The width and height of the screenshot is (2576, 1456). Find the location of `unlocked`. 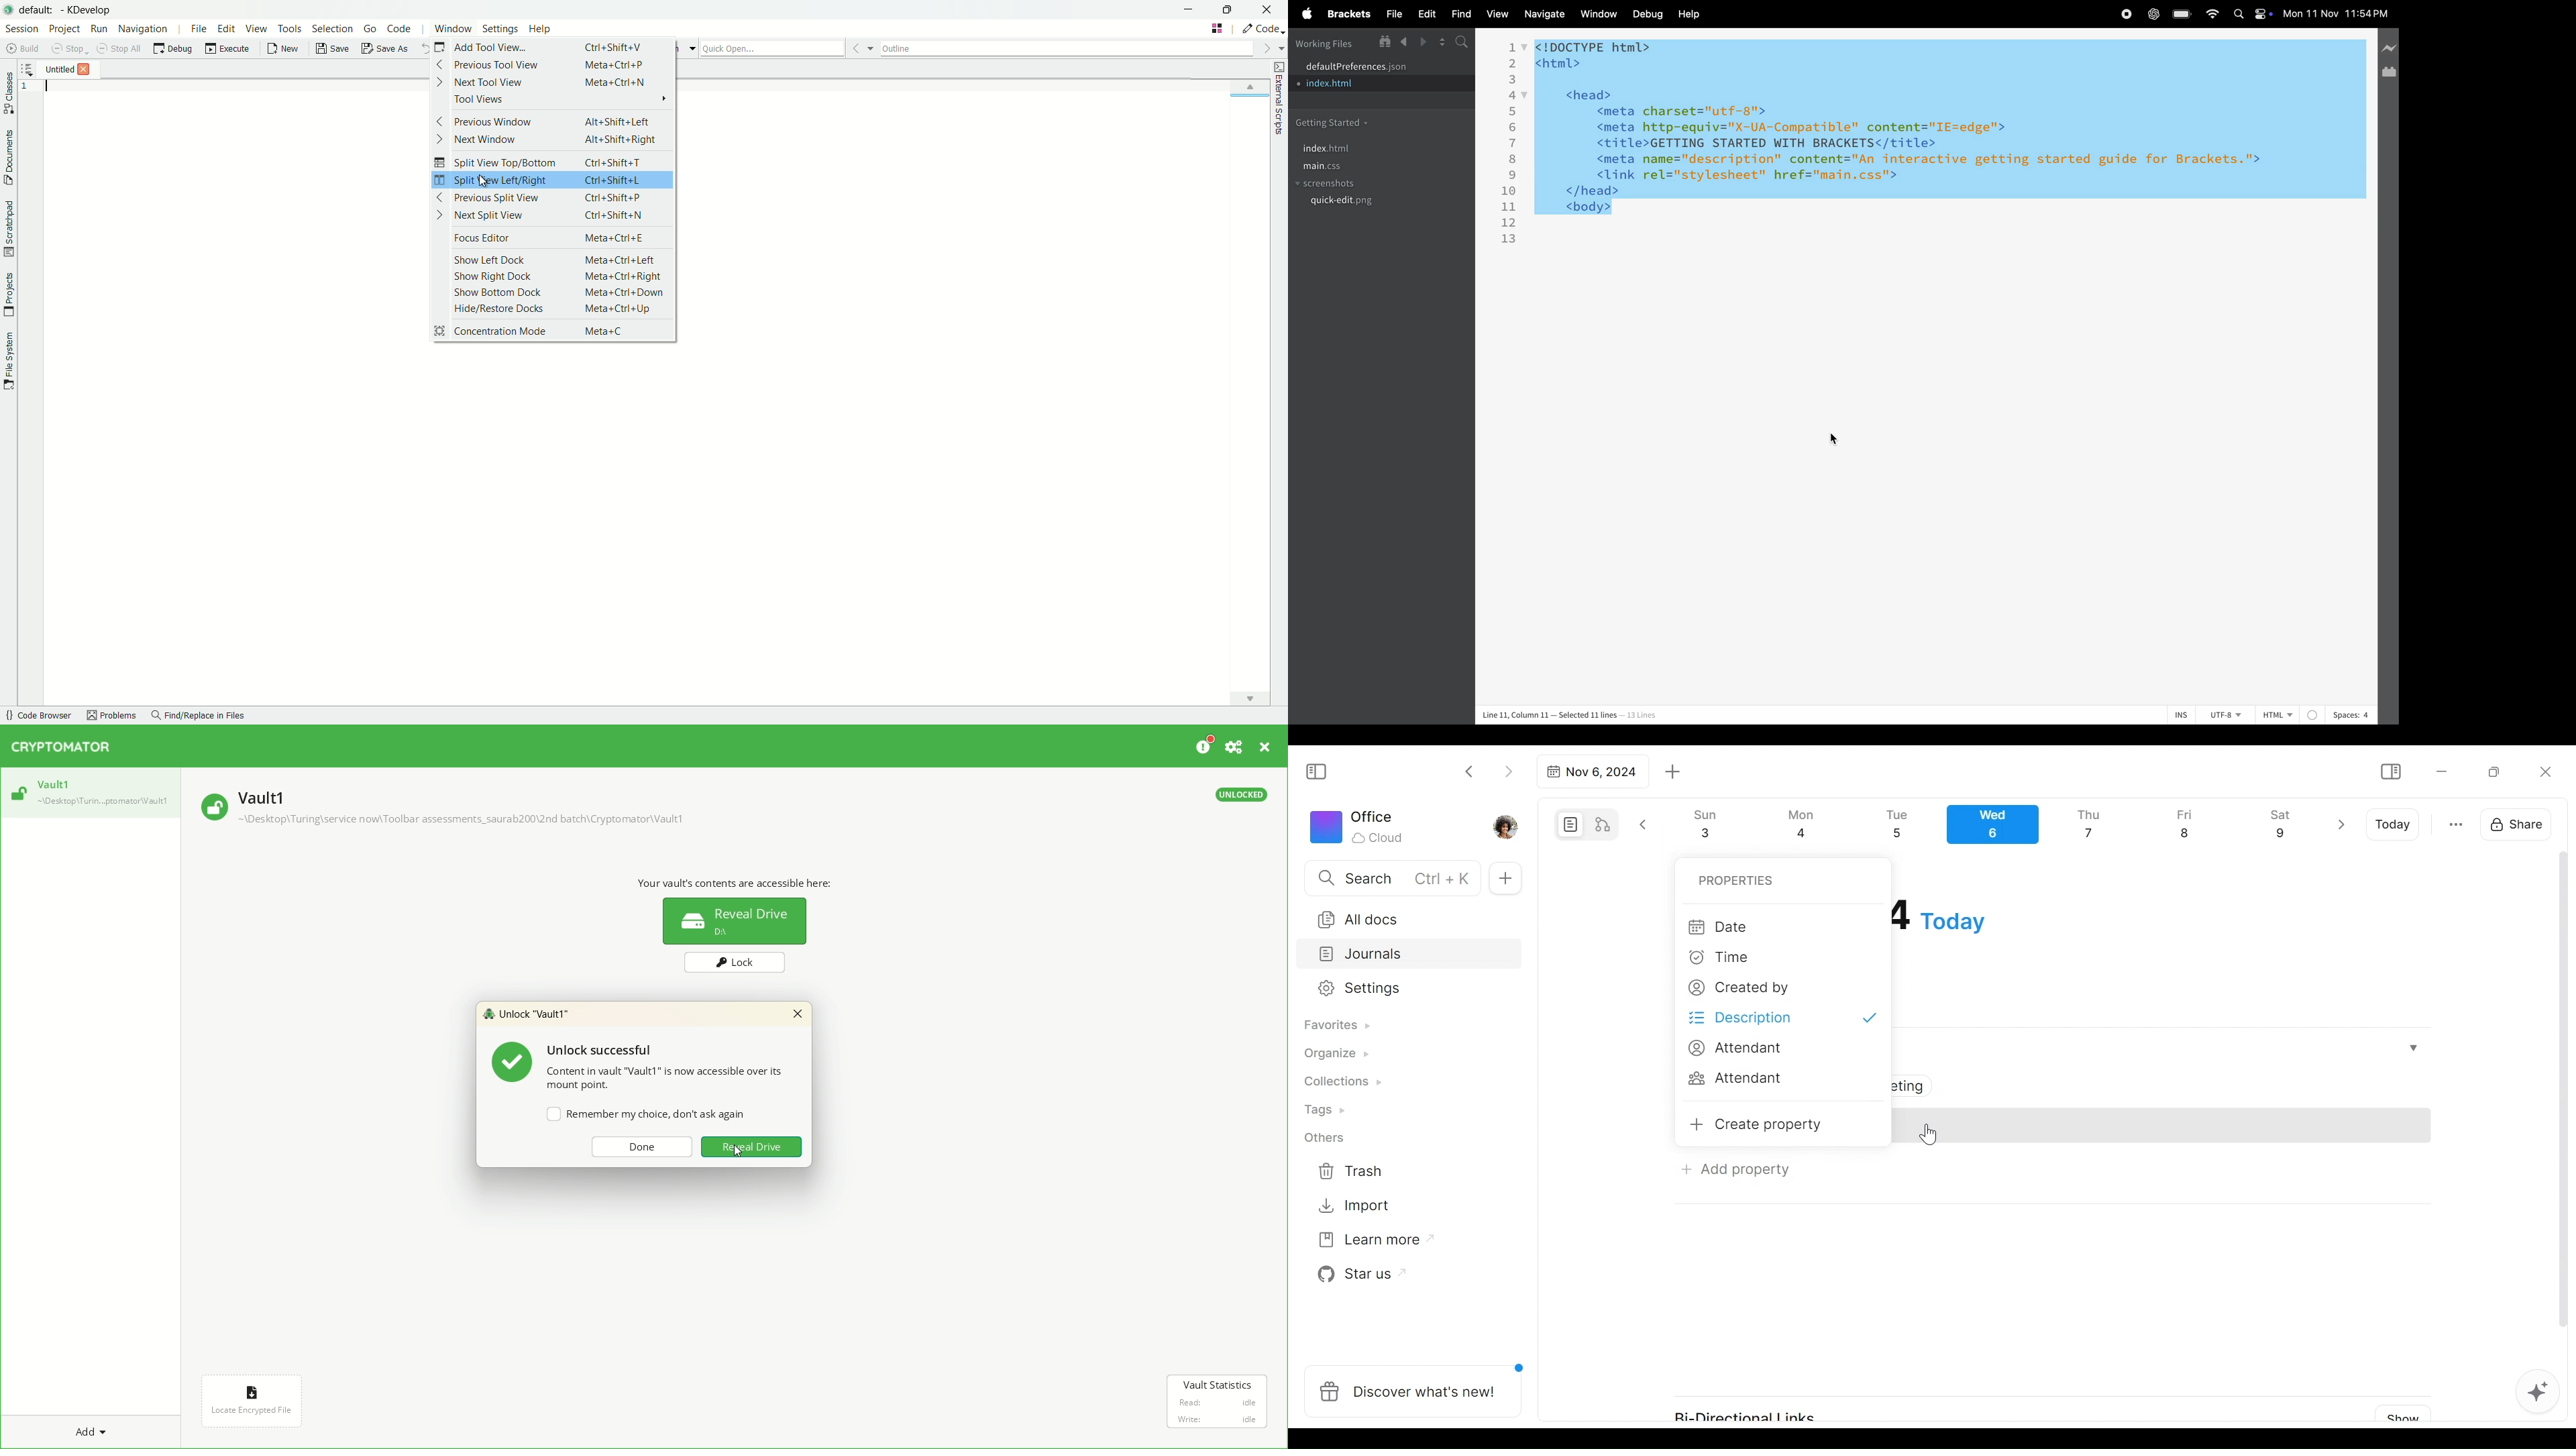

unlocked is located at coordinates (1237, 794).